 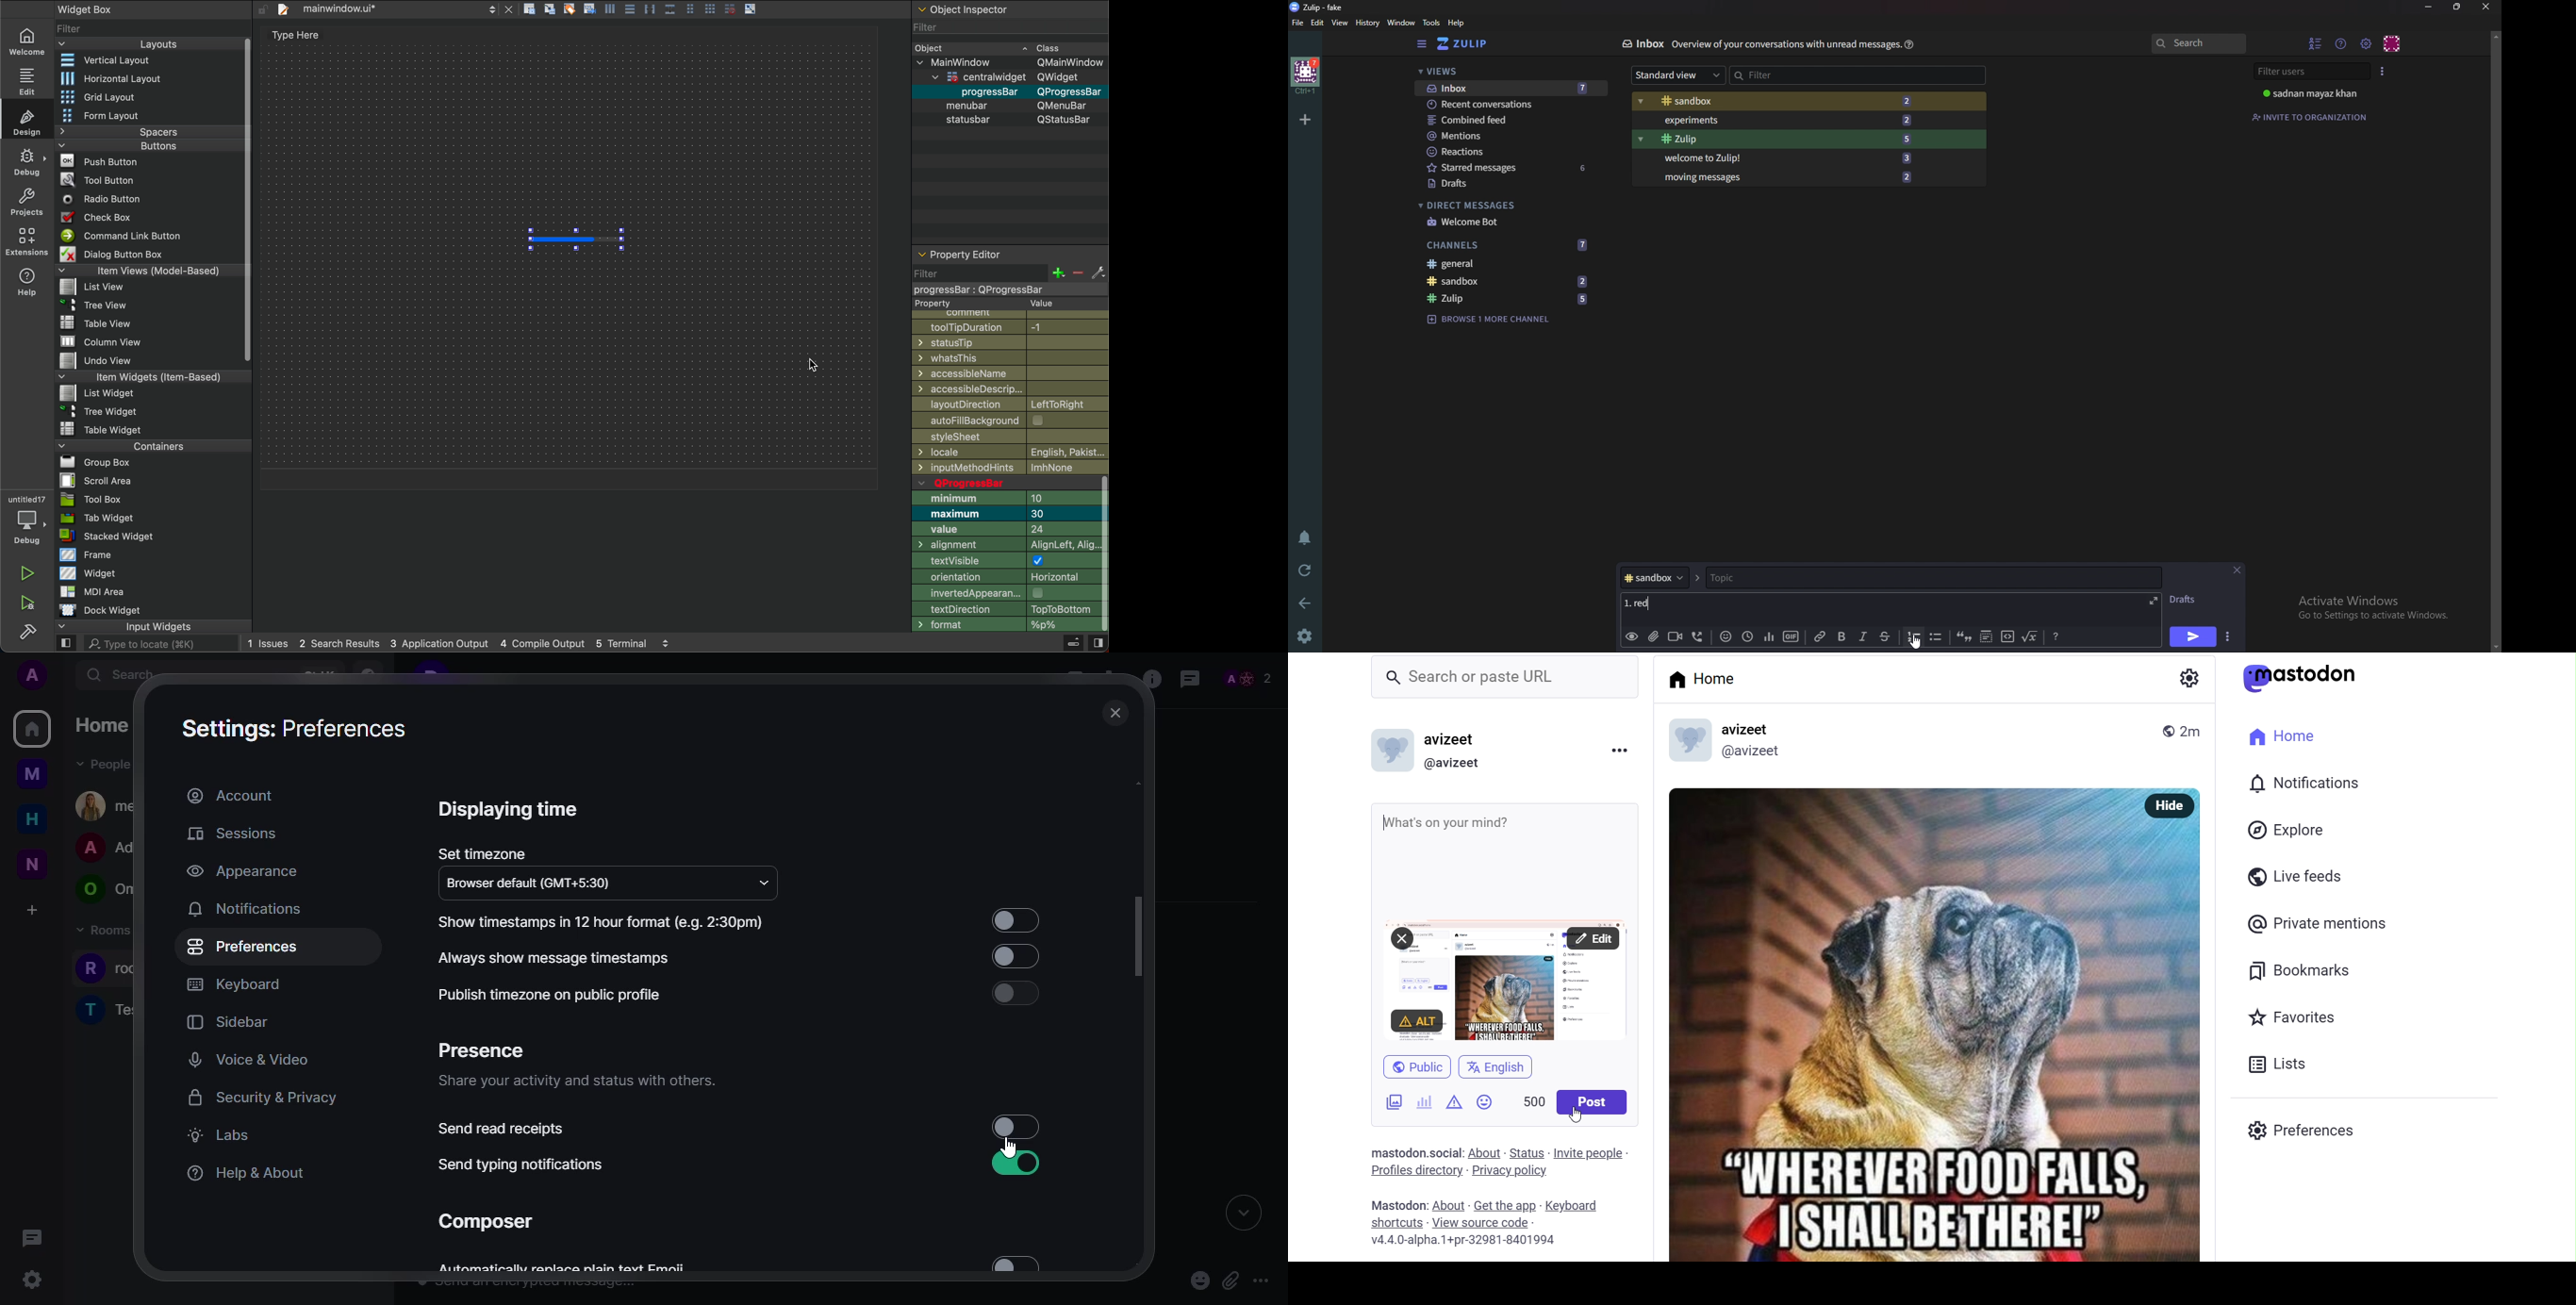 What do you see at coordinates (612, 995) in the screenshot?
I see `Publish timezone on public profile` at bounding box center [612, 995].